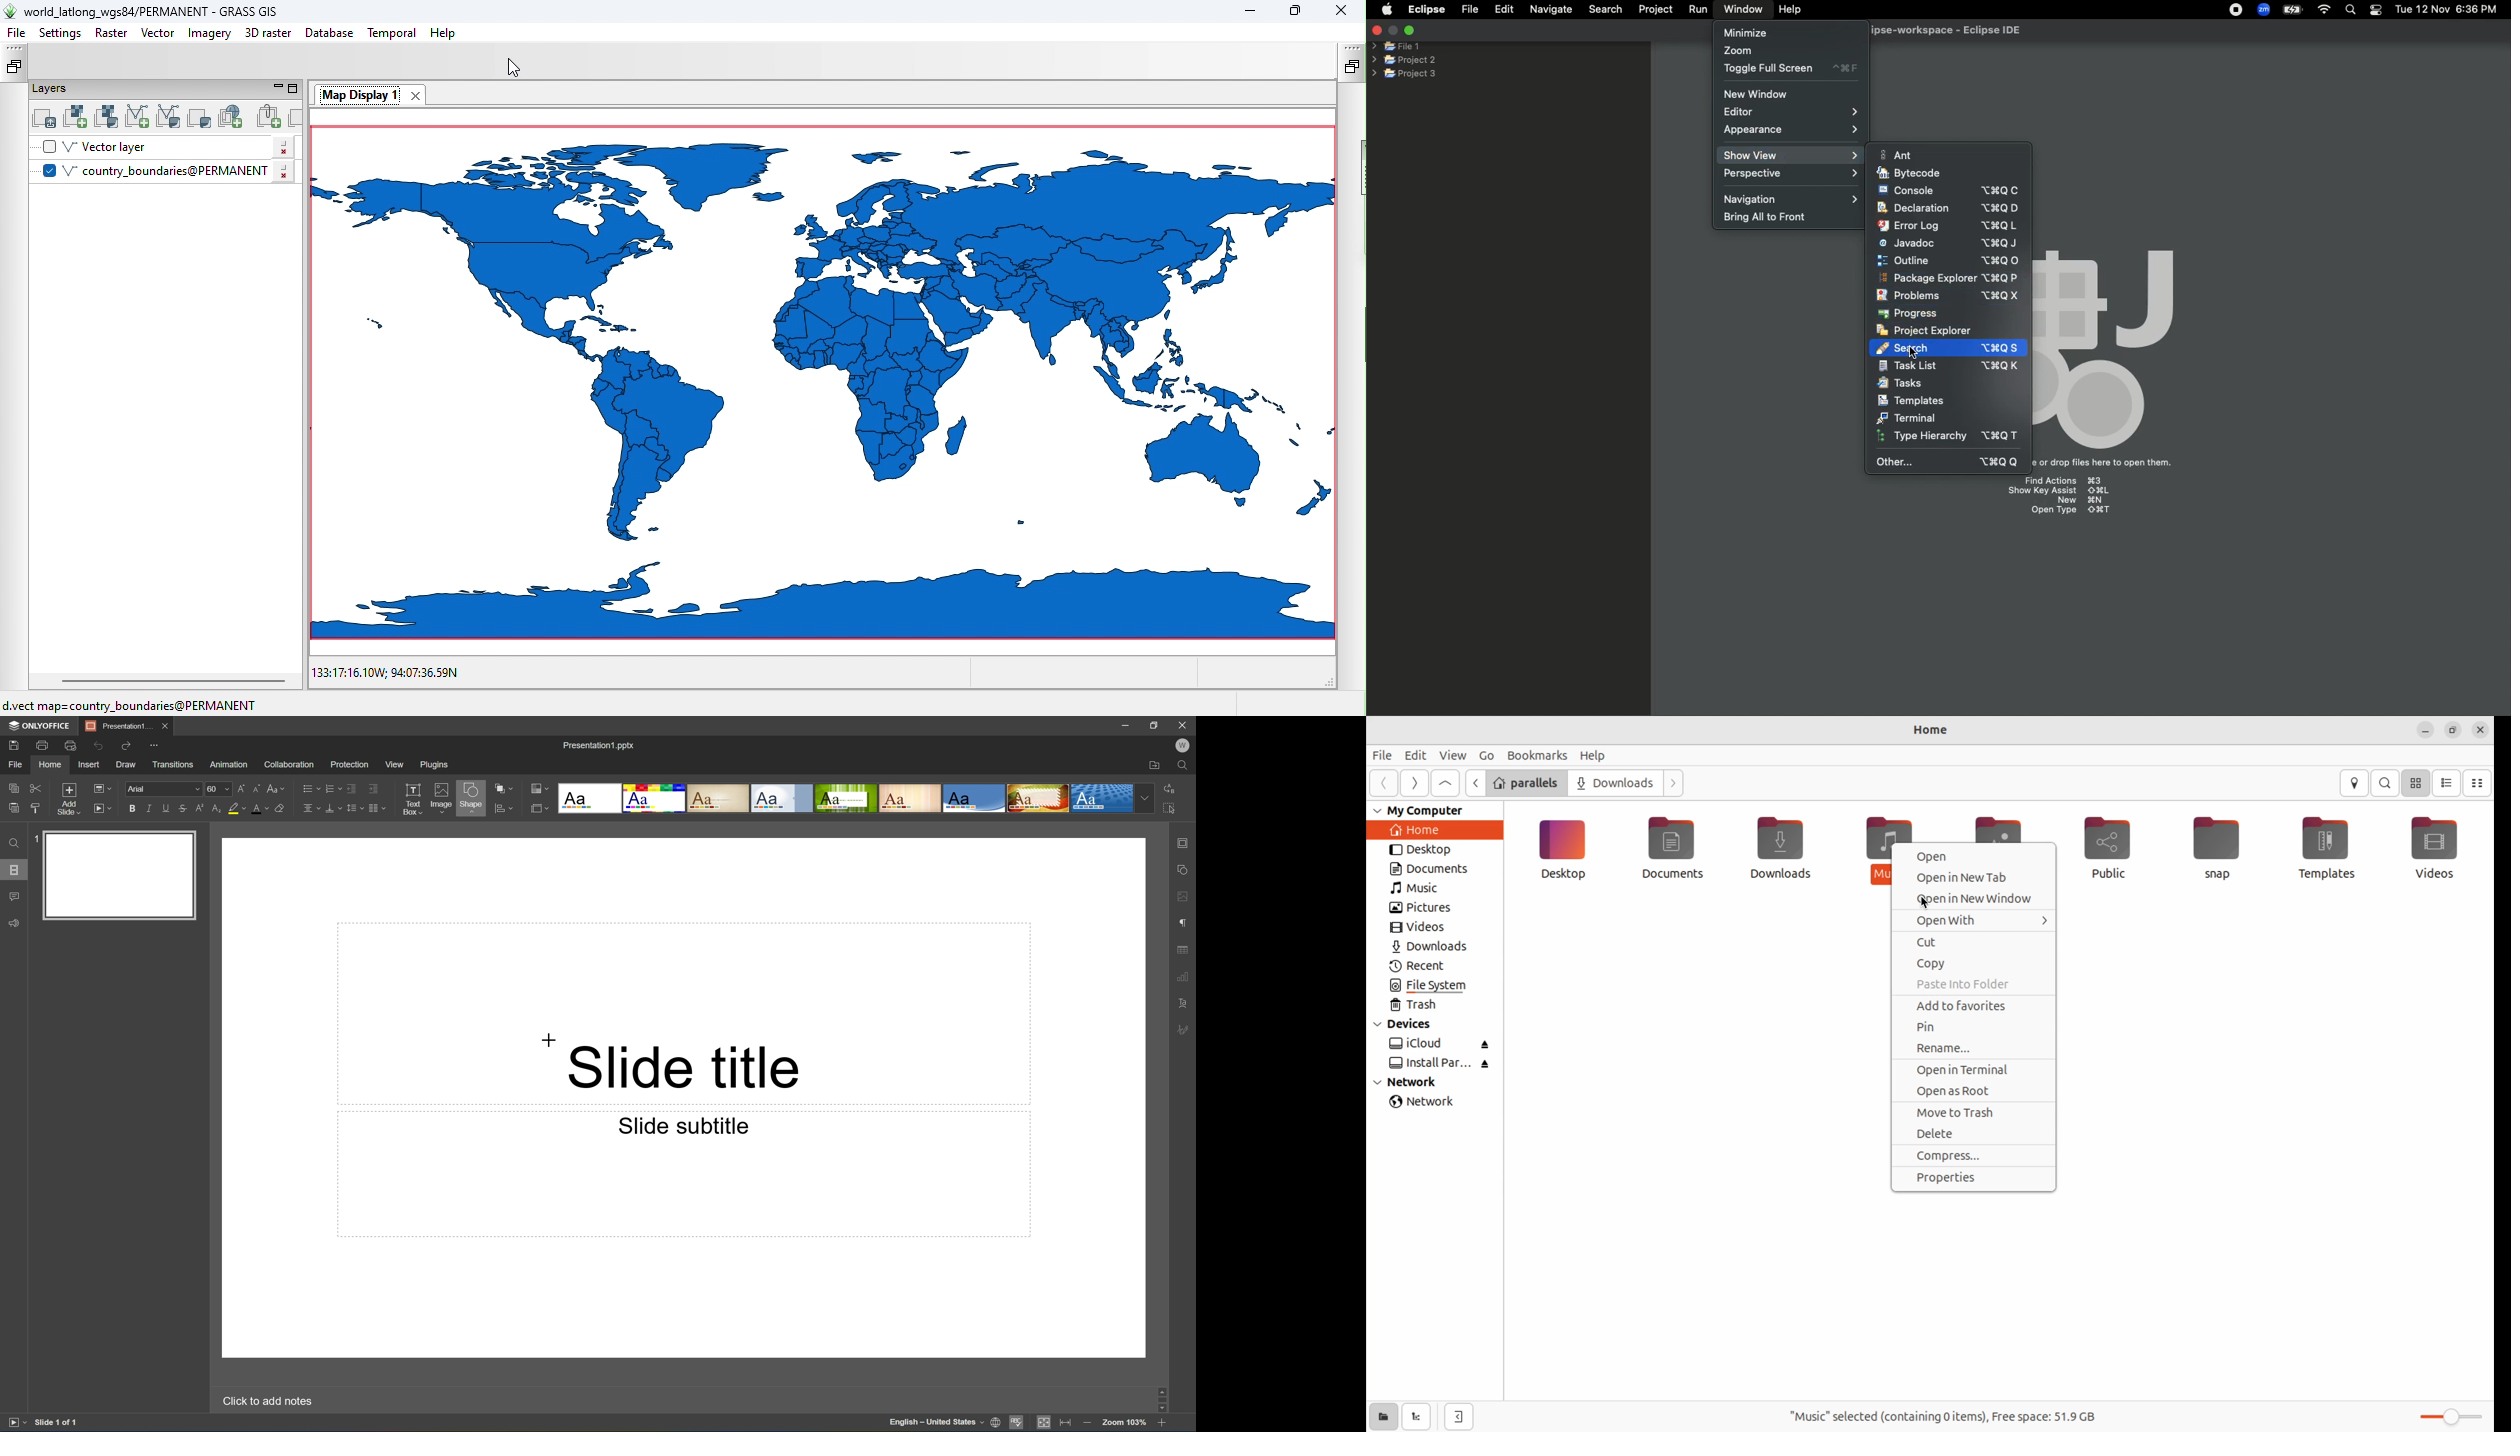 This screenshot has width=2520, height=1456. What do you see at coordinates (1182, 765) in the screenshot?
I see `Find` at bounding box center [1182, 765].